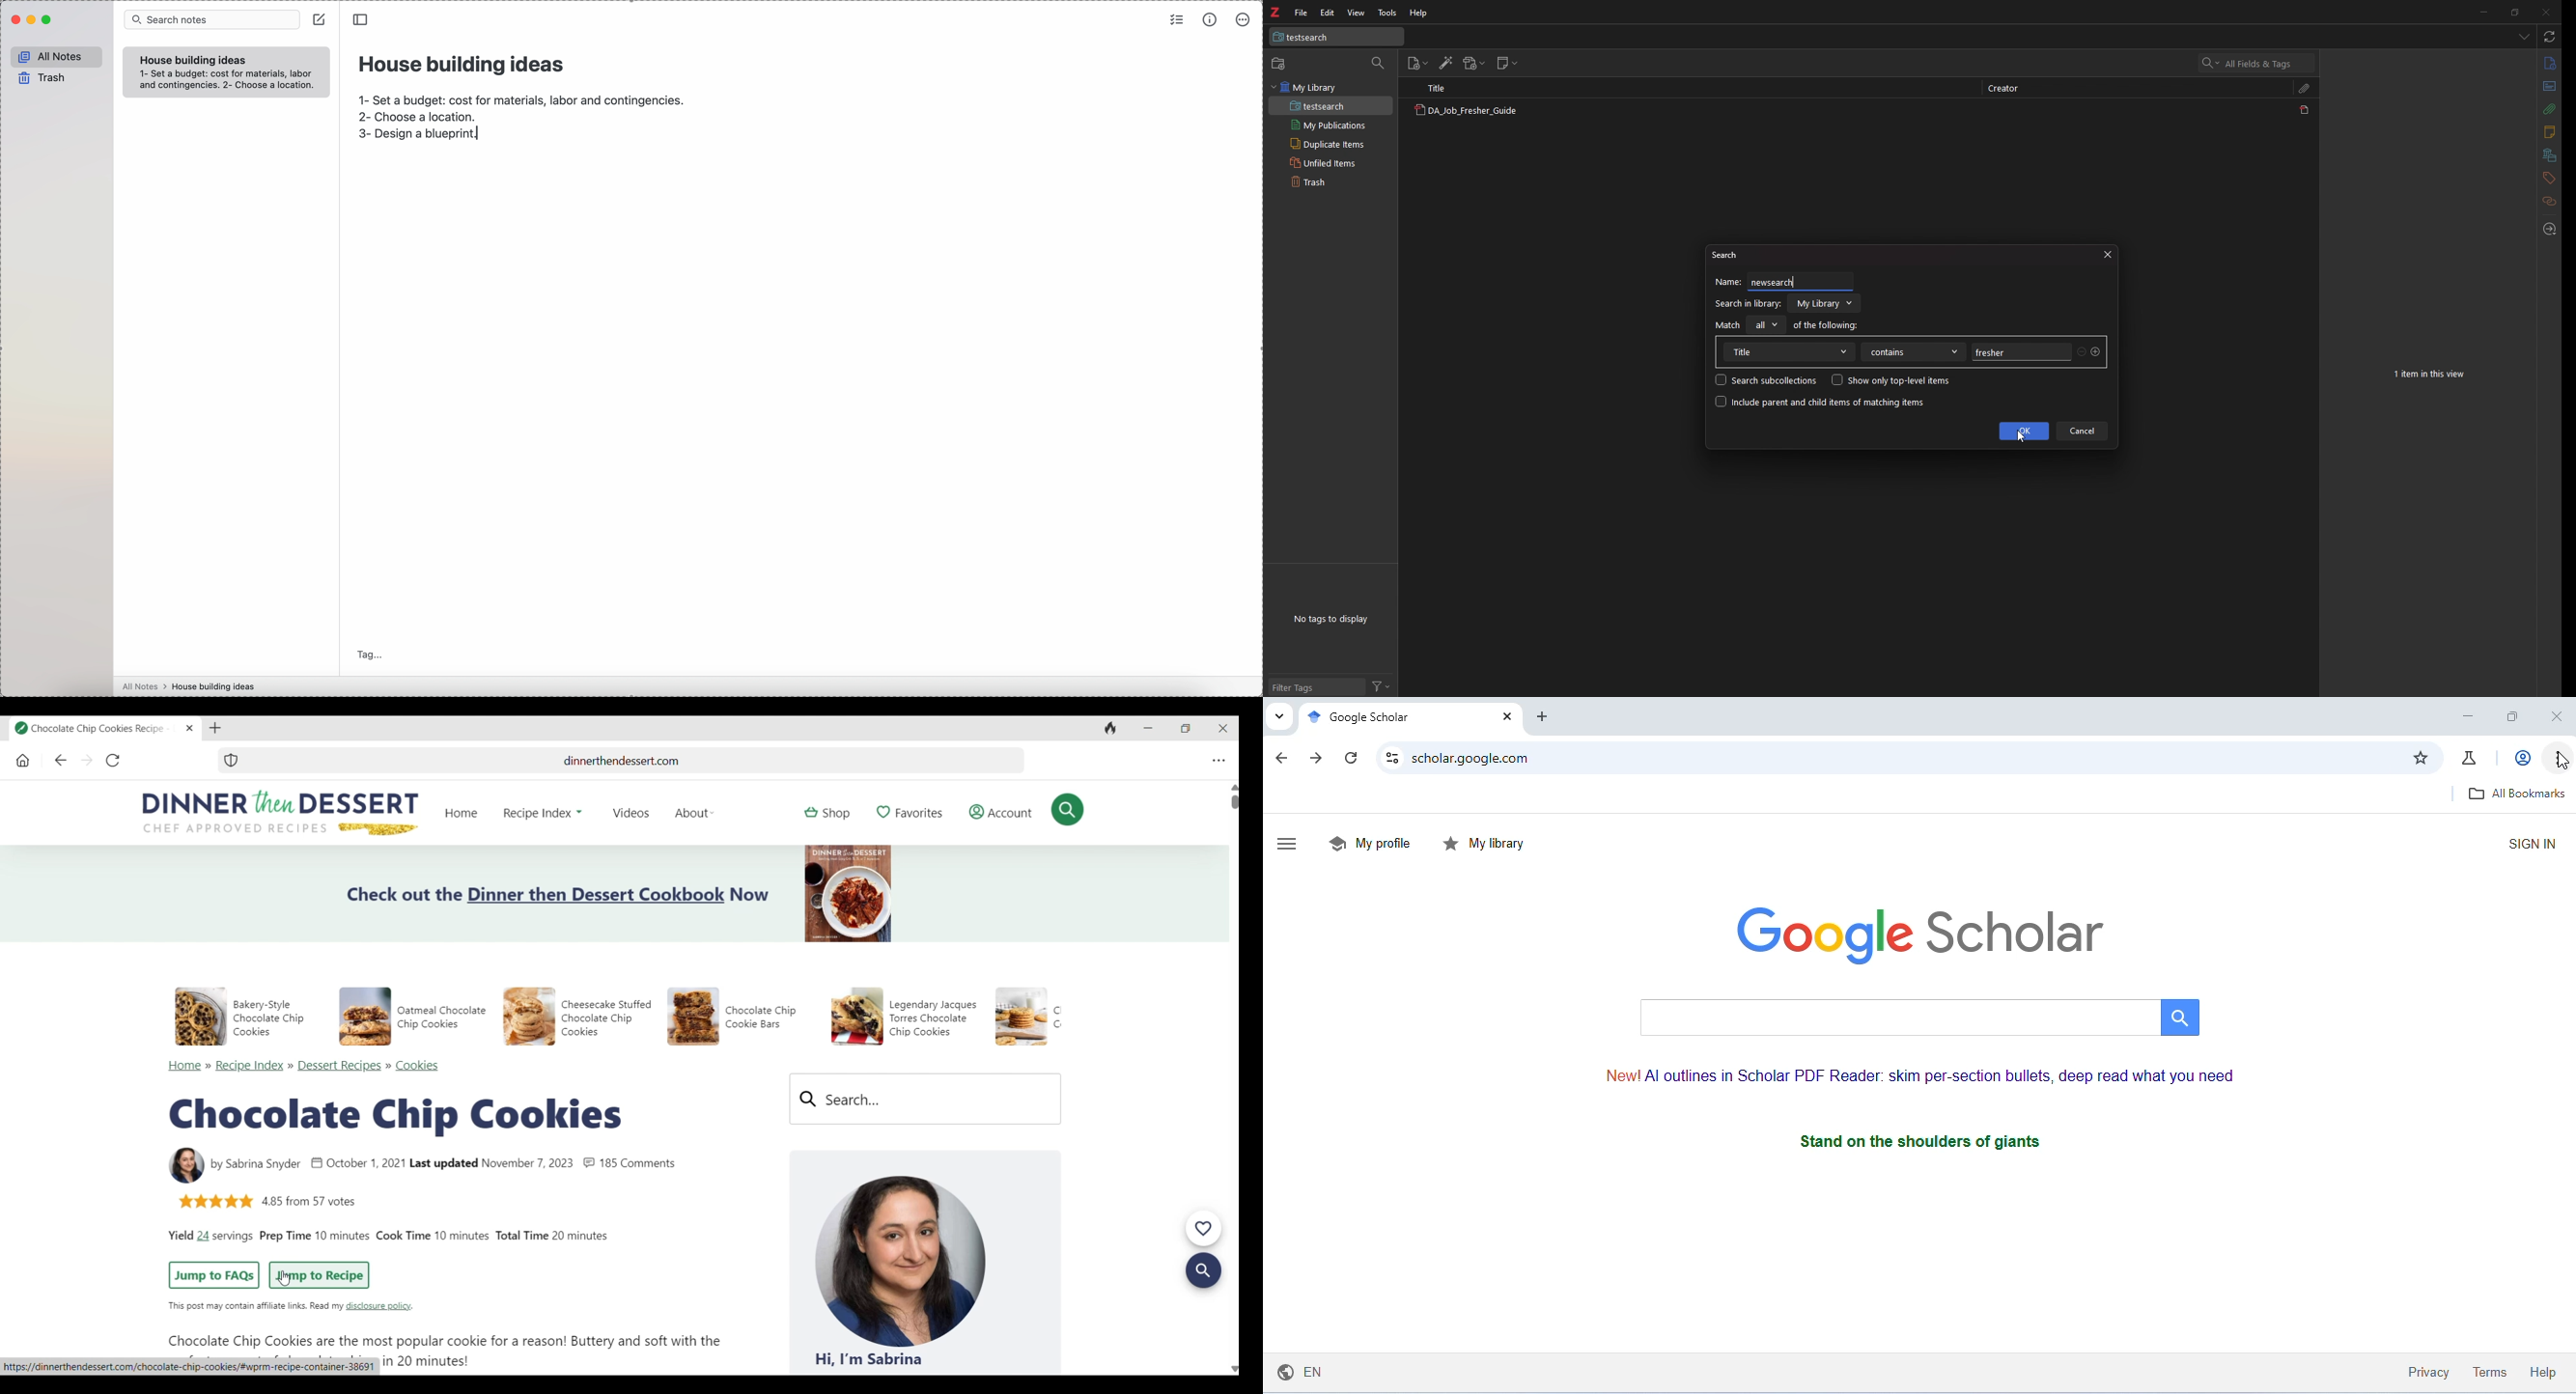  Describe the element at coordinates (1446, 63) in the screenshot. I see `add items by identifier` at that location.